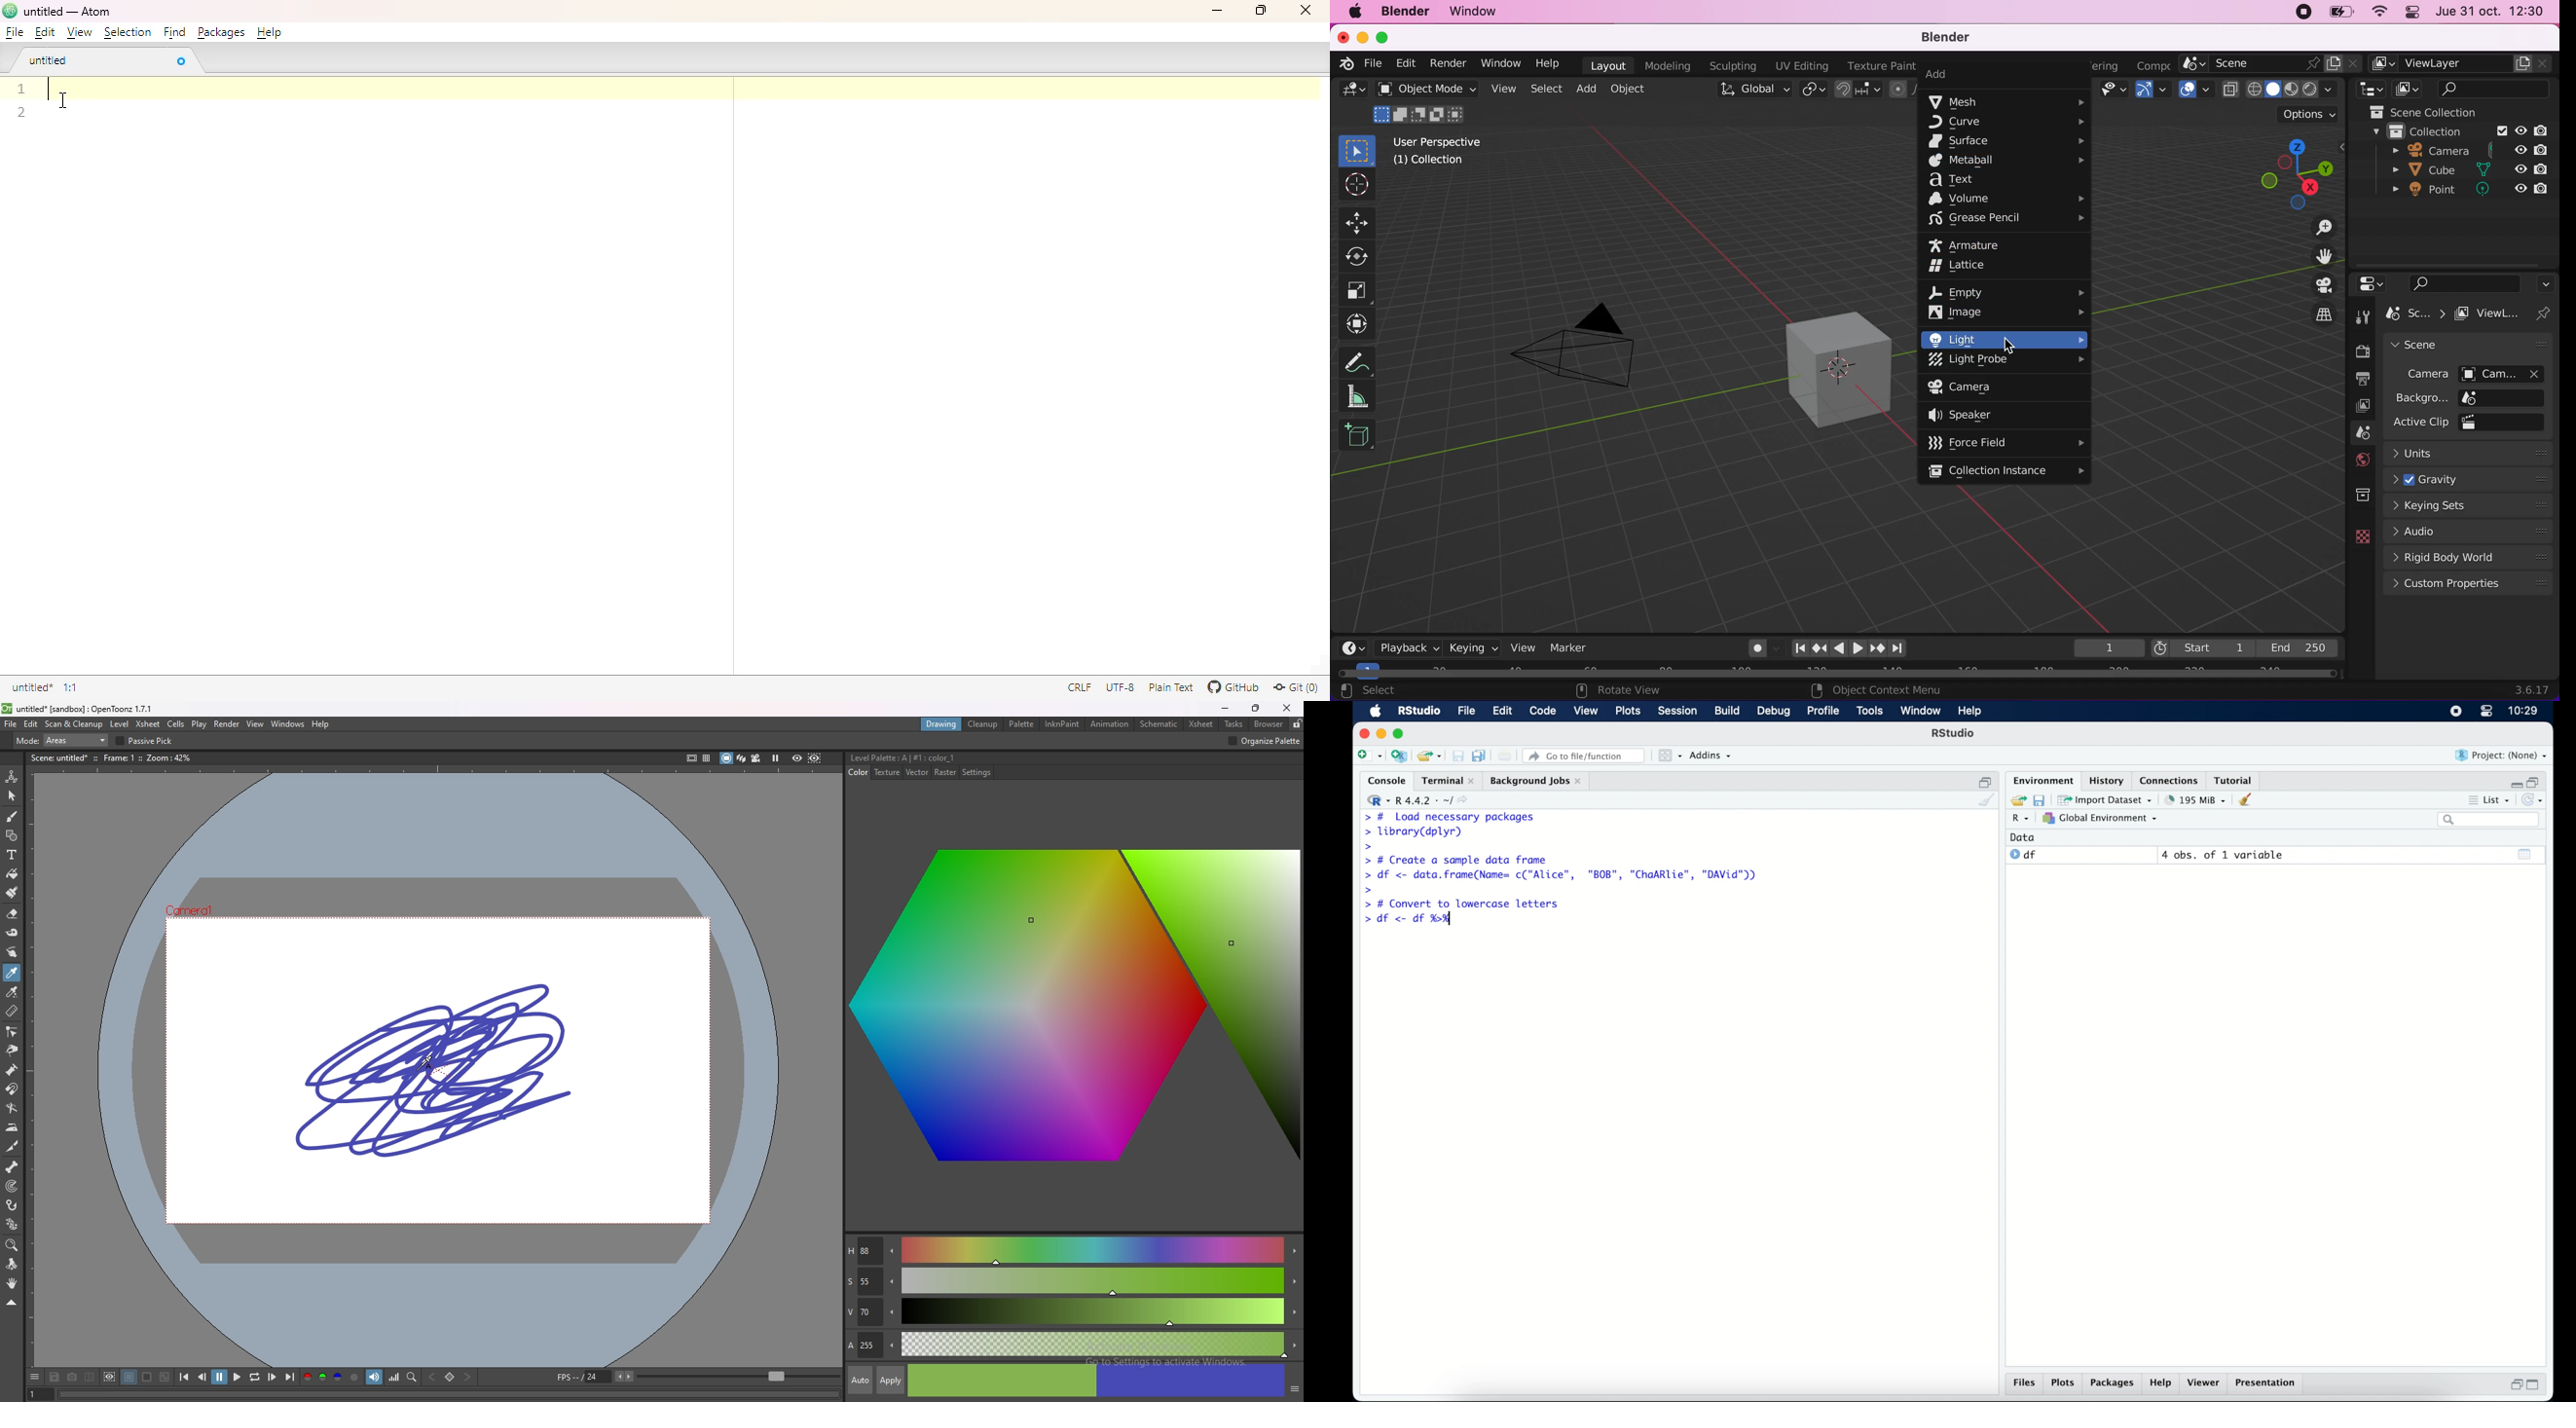 Image resolution: width=2576 pixels, height=1428 pixels. I want to click on plots, so click(2065, 1384).